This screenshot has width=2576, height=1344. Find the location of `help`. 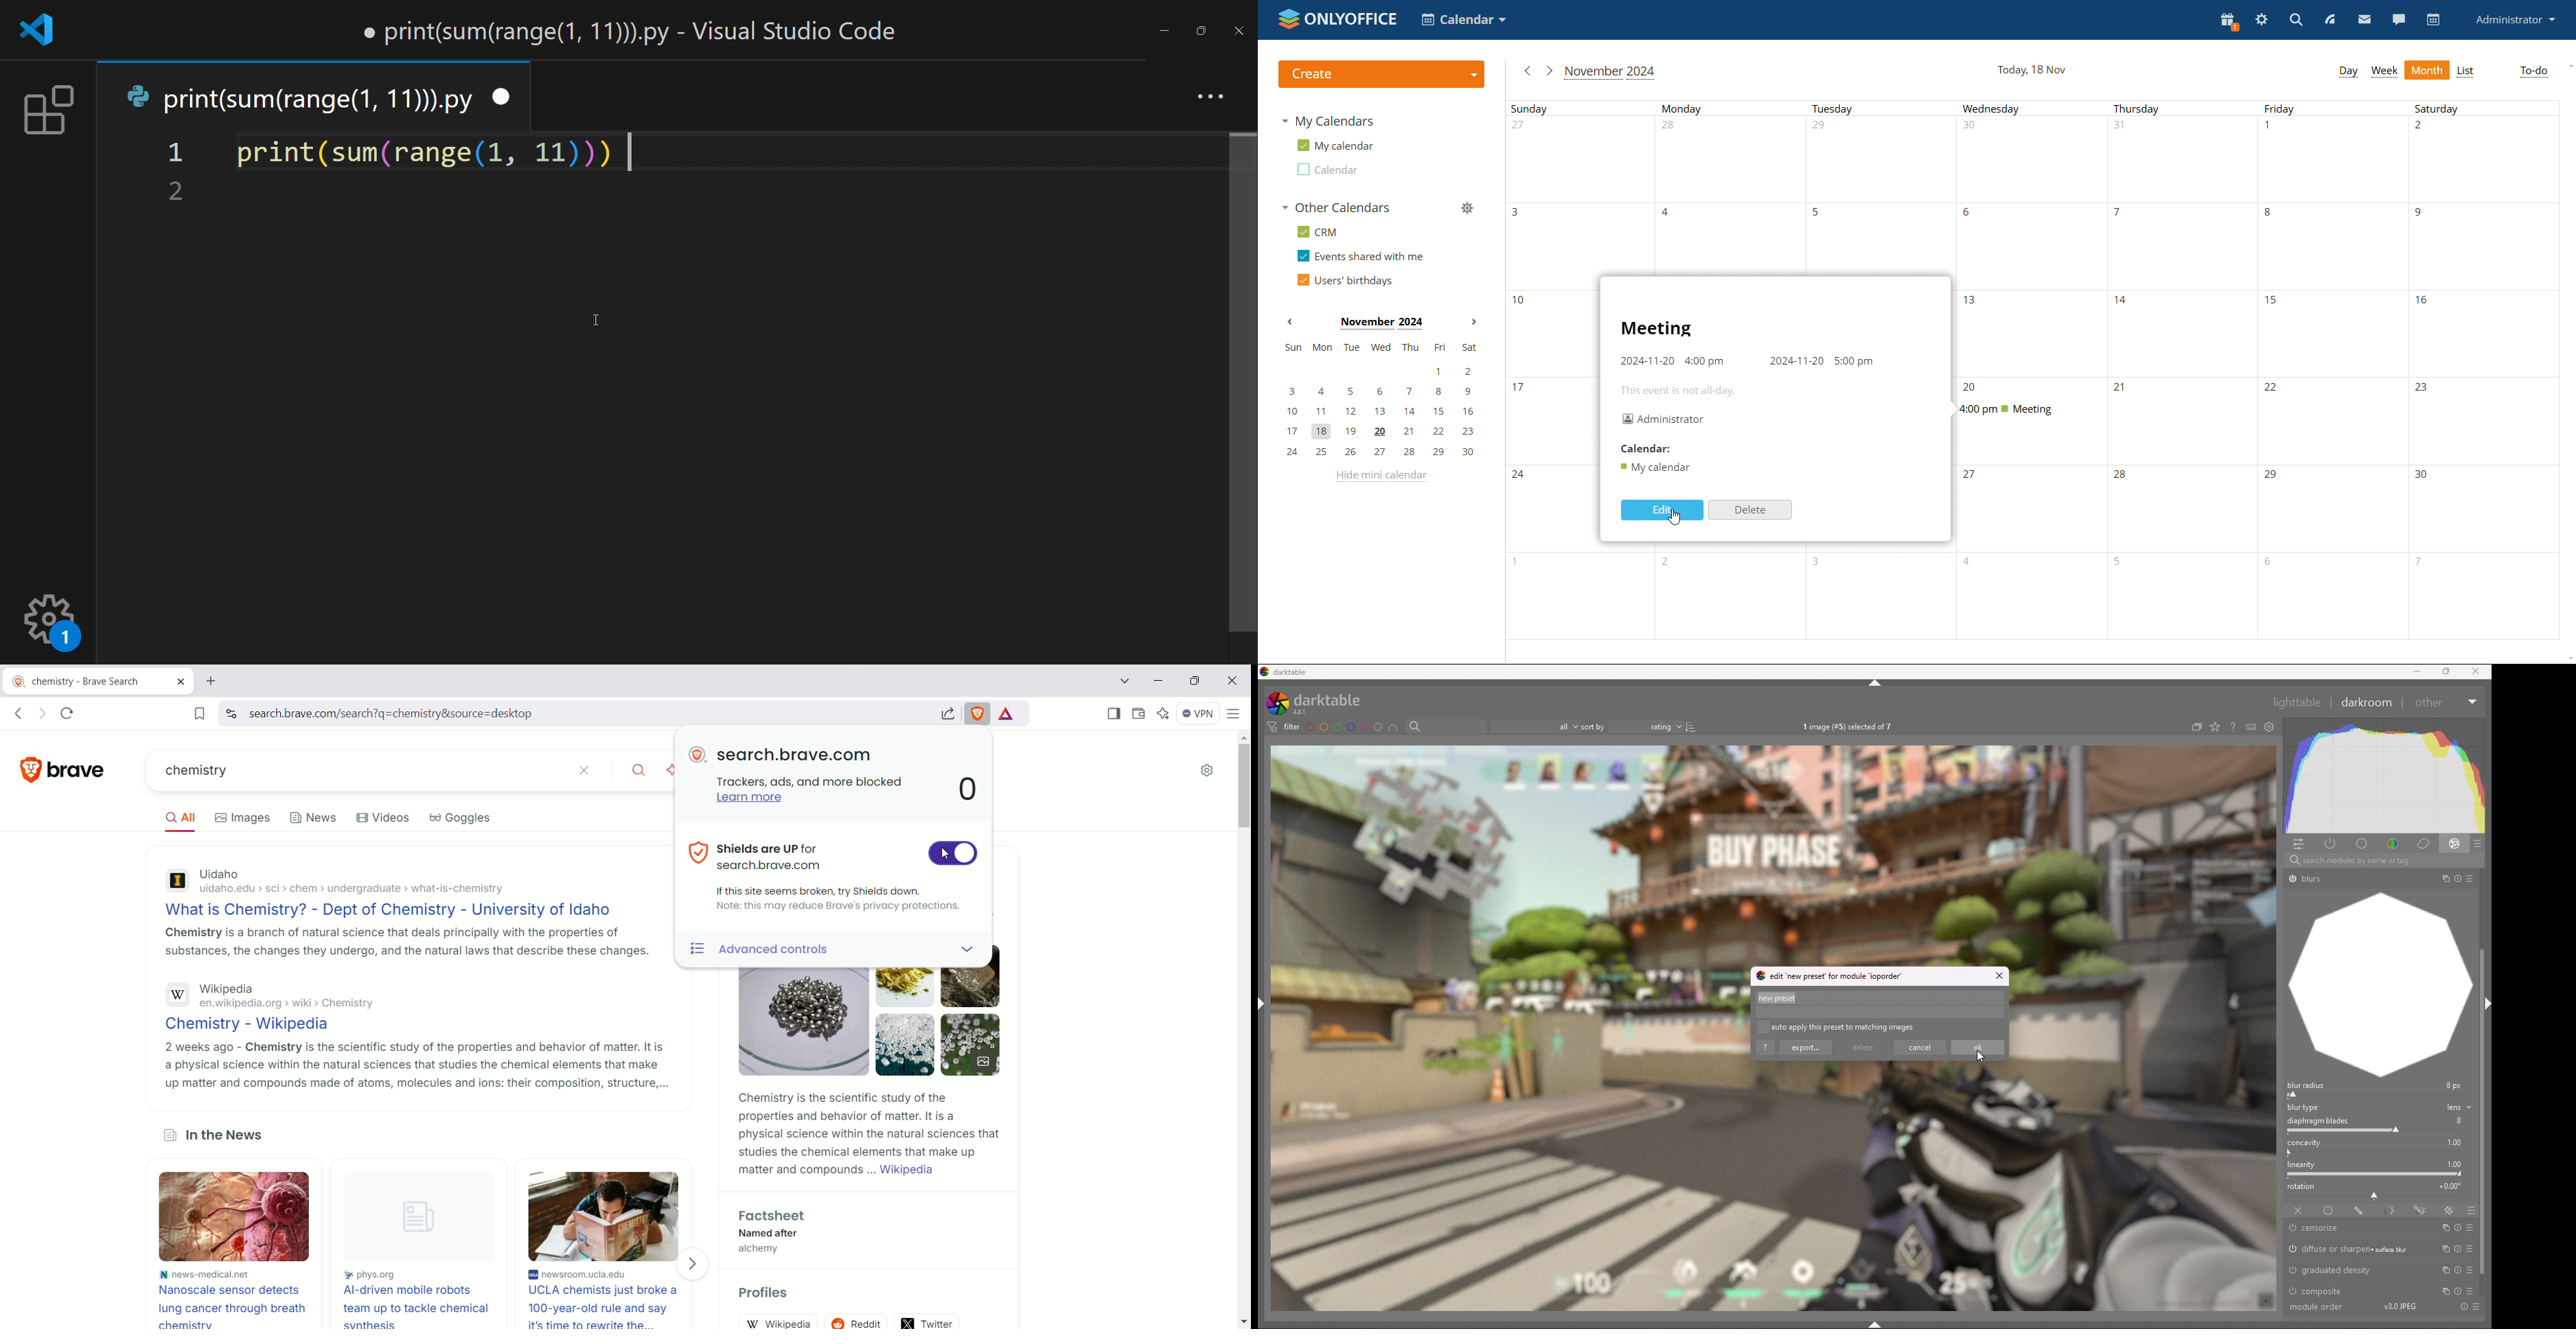

help is located at coordinates (2233, 727).